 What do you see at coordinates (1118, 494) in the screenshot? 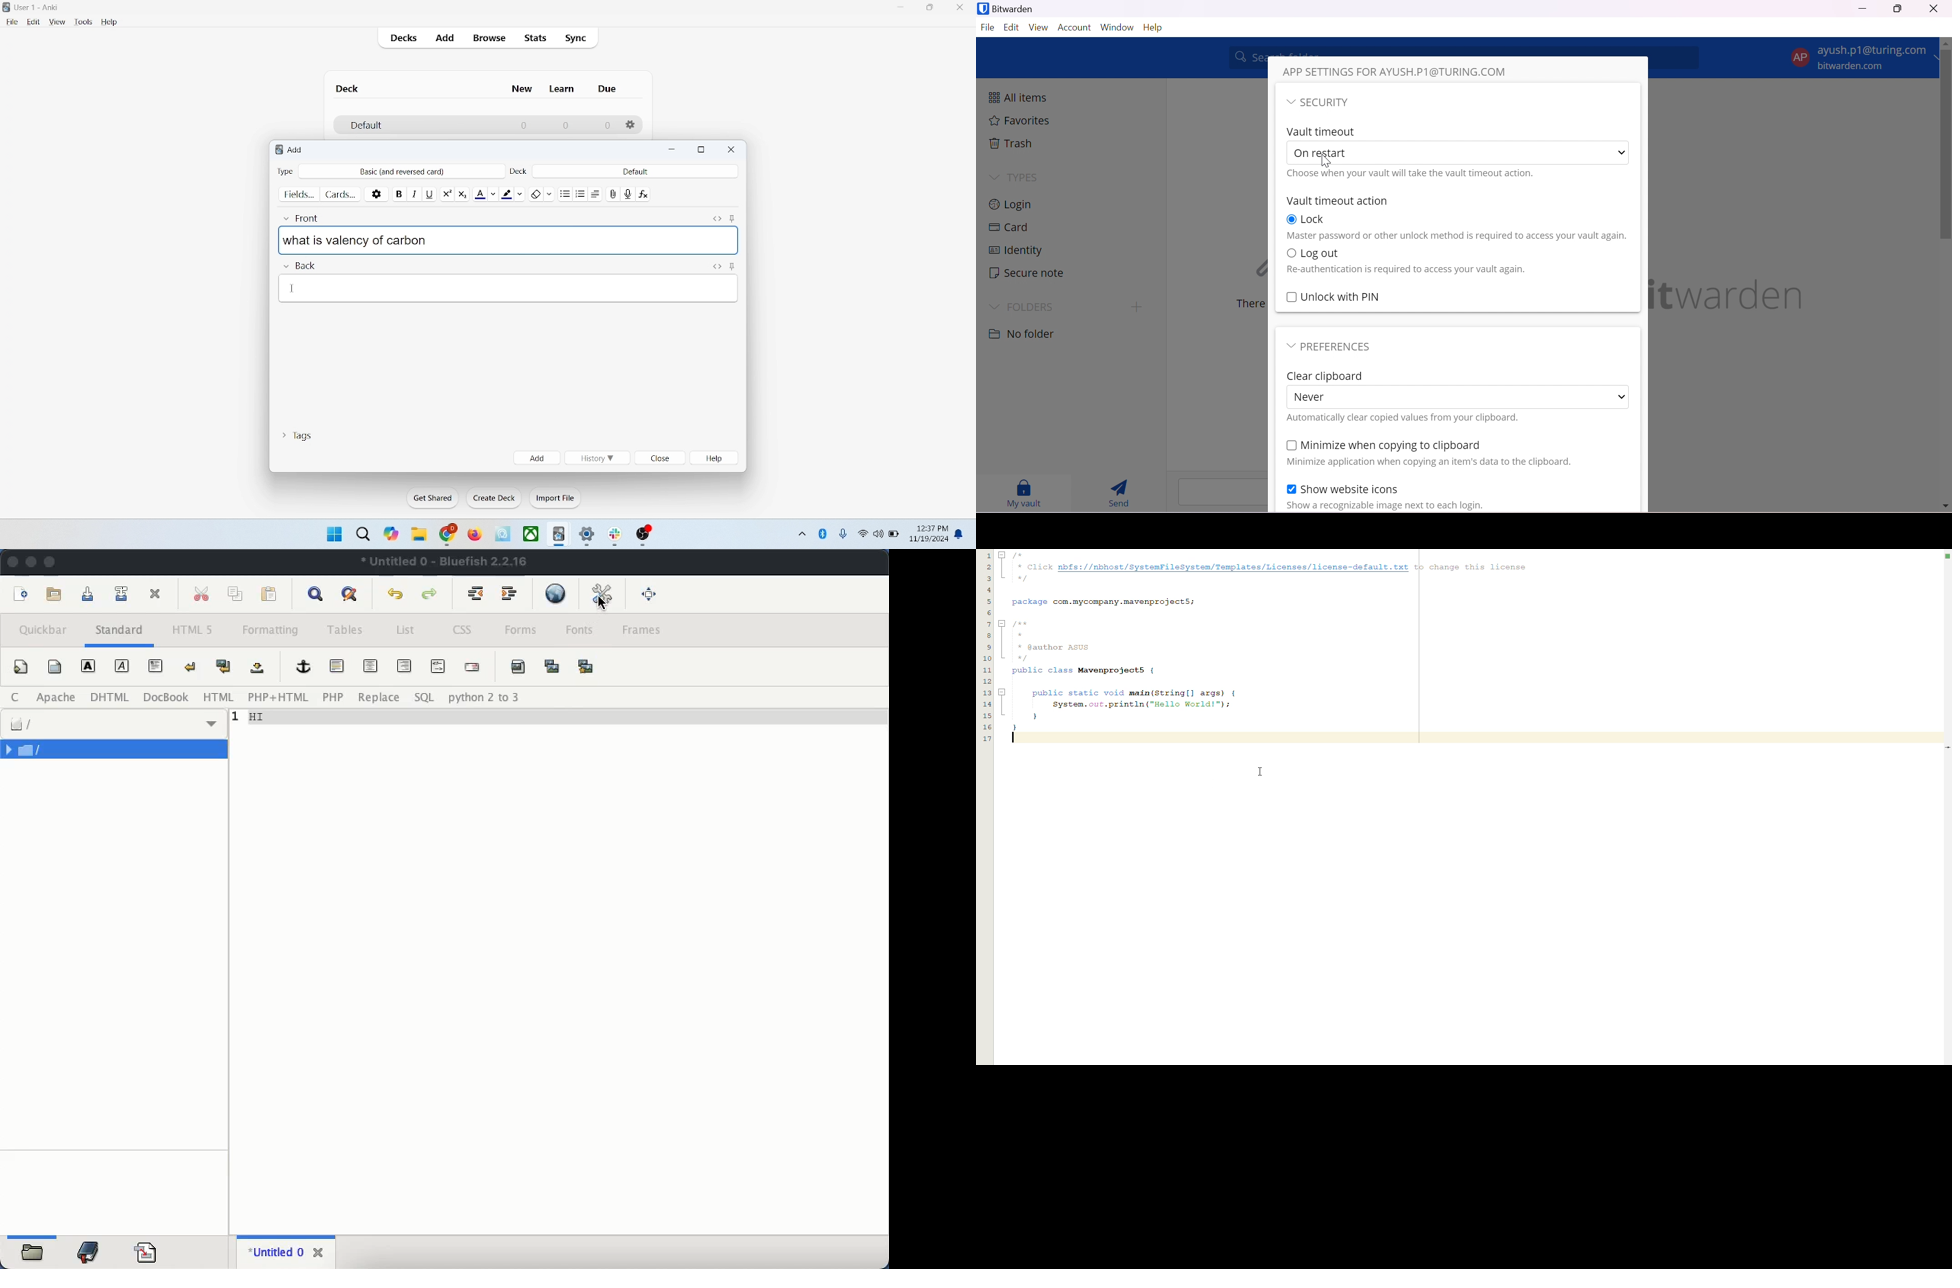
I see `Send` at bounding box center [1118, 494].